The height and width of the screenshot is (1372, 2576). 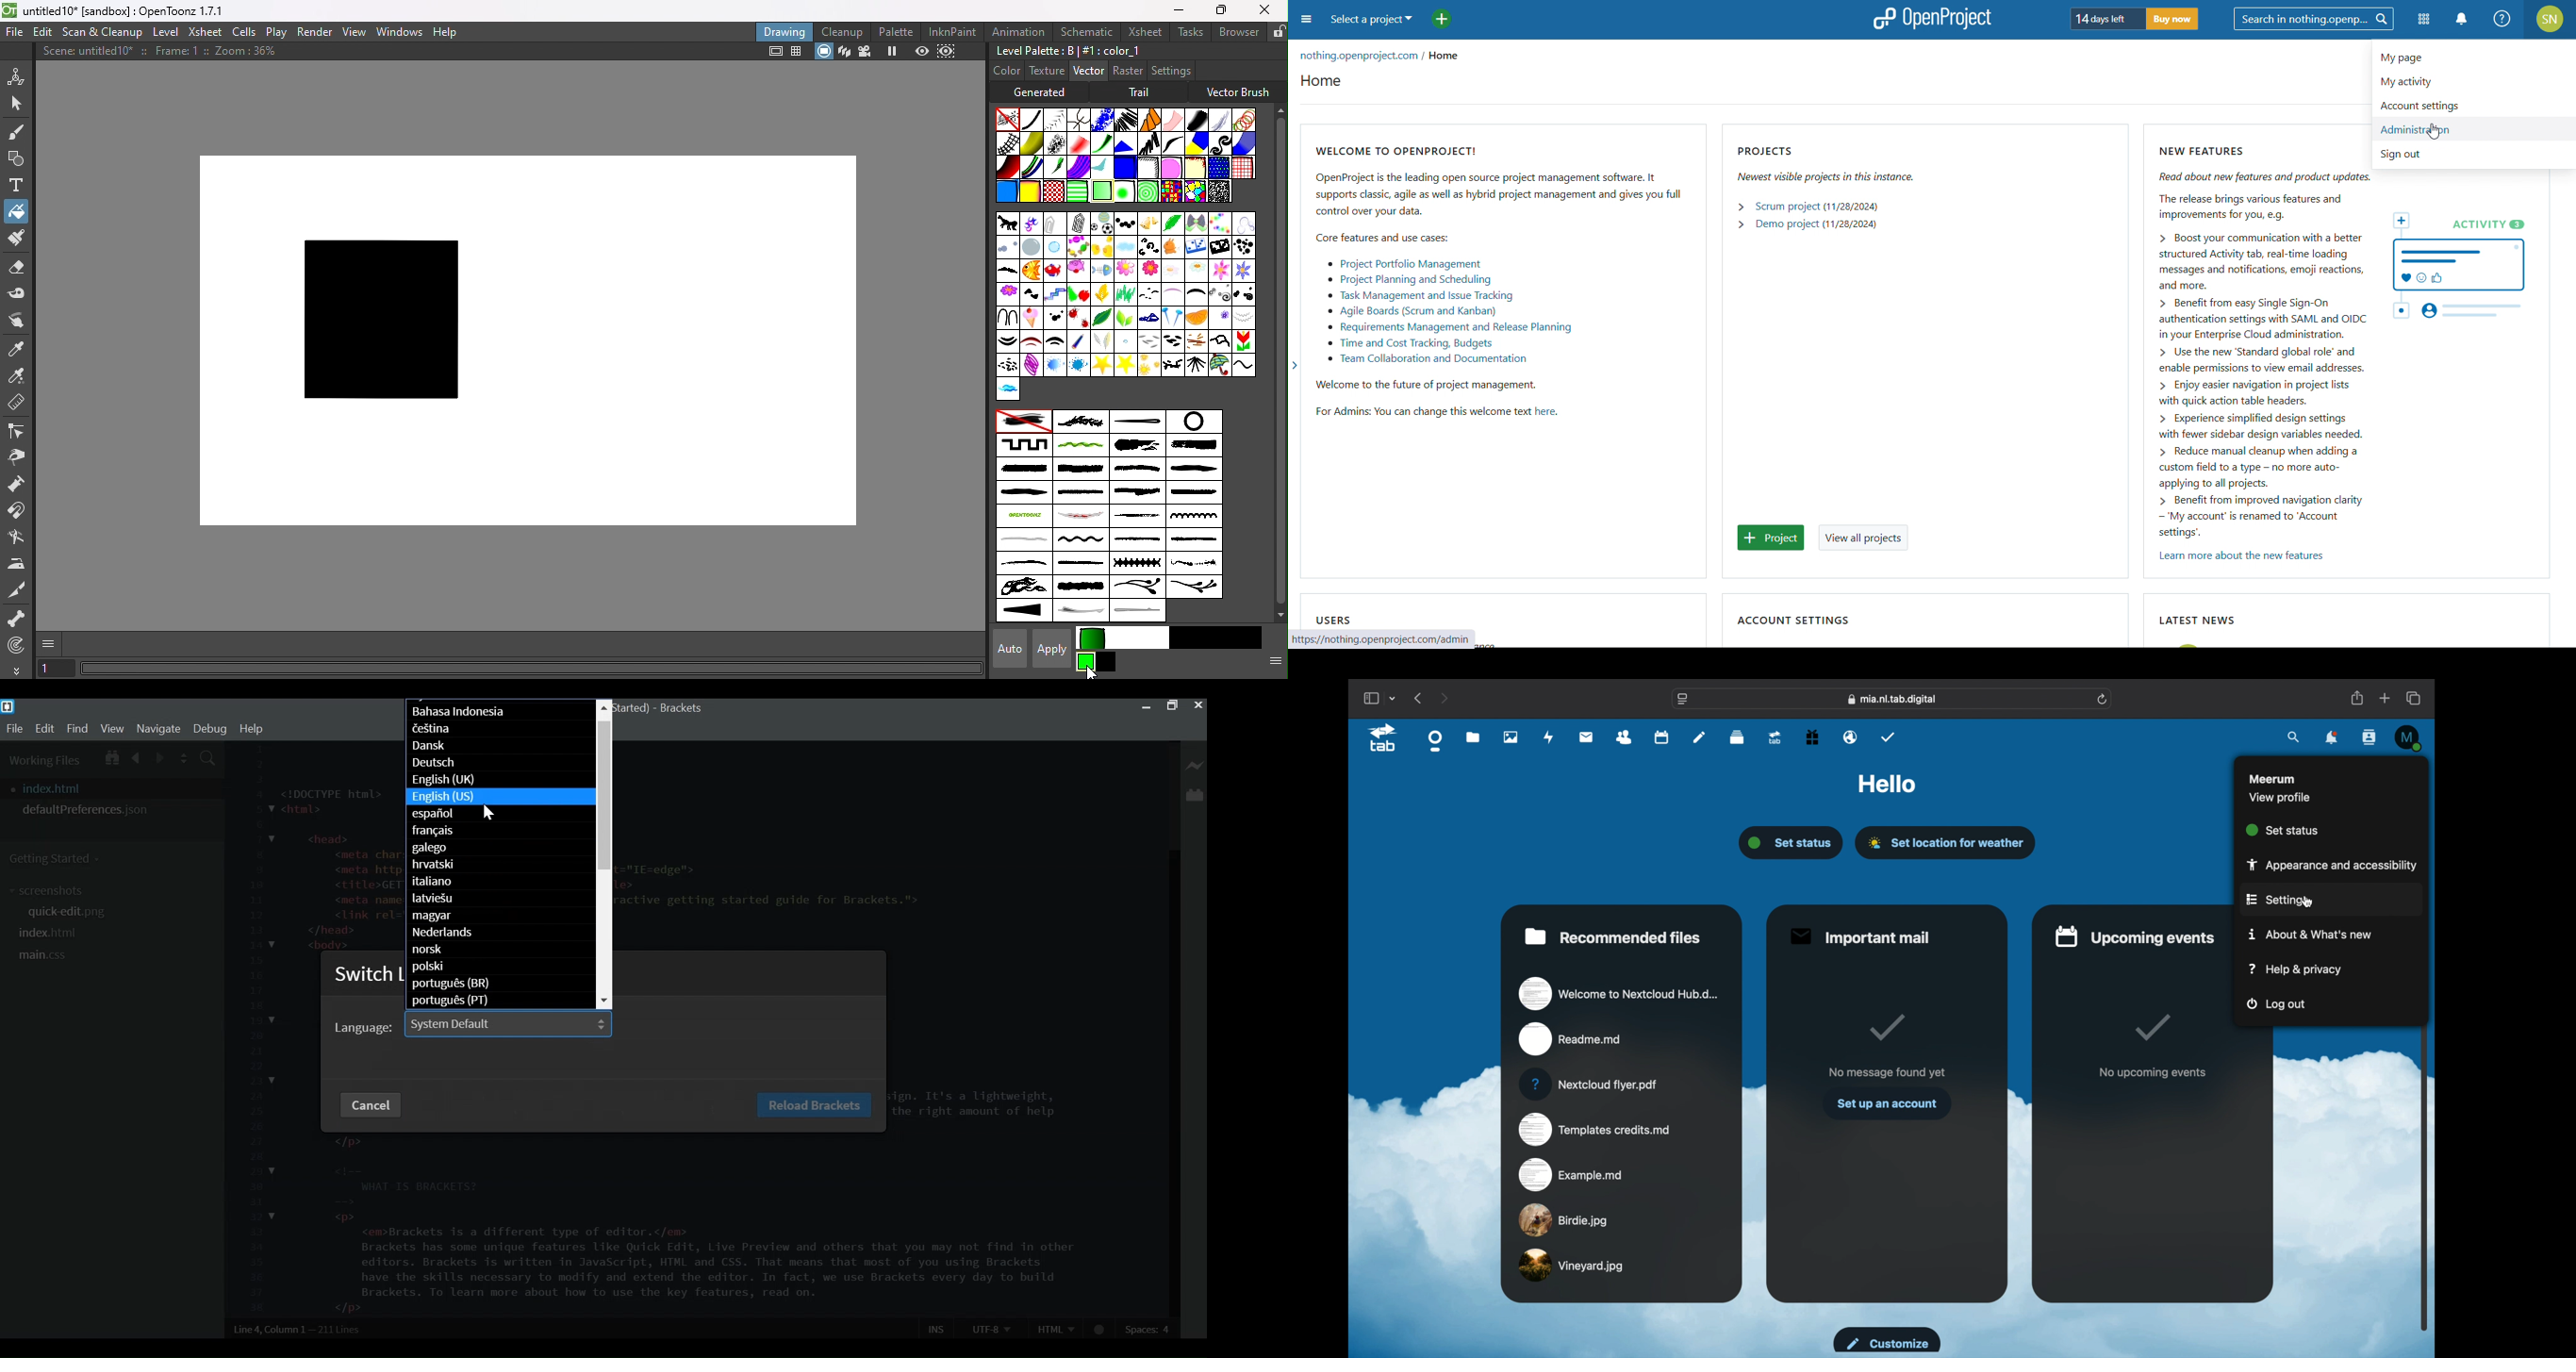 What do you see at coordinates (2295, 969) in the screenshot?
I see `help & privacy` at bounding box center [2295, 969].